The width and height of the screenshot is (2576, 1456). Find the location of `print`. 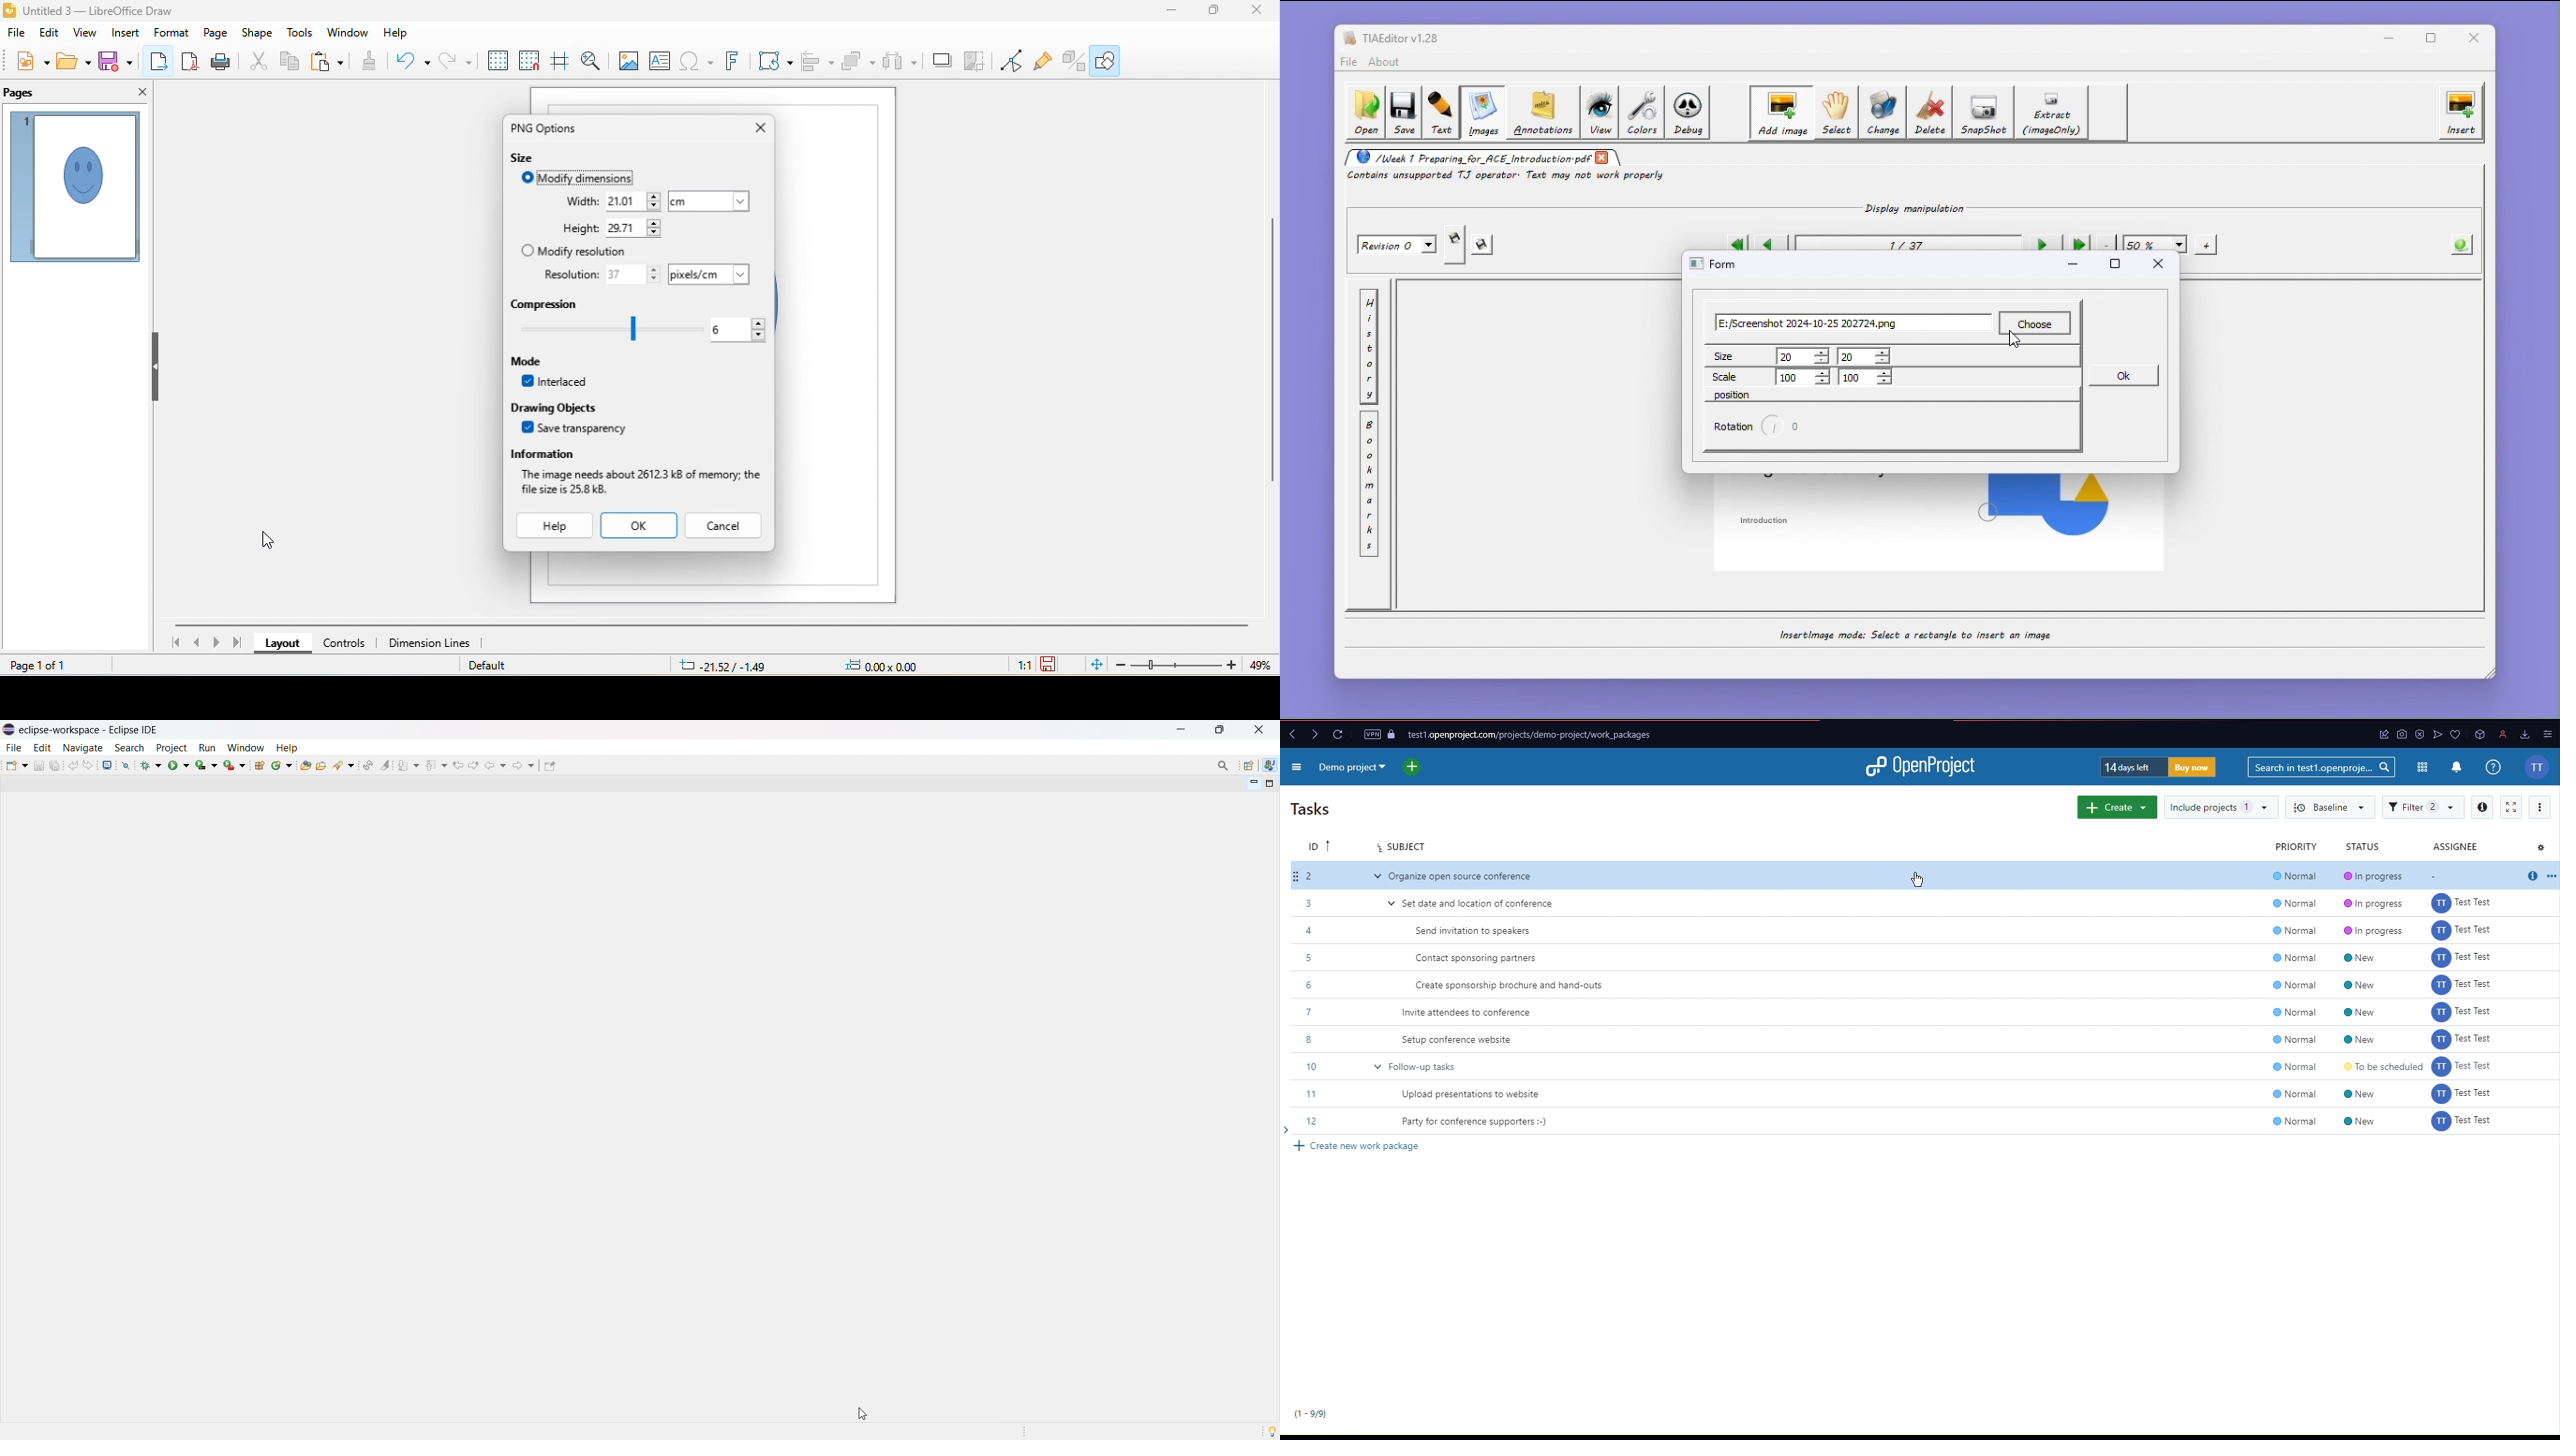

print is located at coordinates (224, 63).